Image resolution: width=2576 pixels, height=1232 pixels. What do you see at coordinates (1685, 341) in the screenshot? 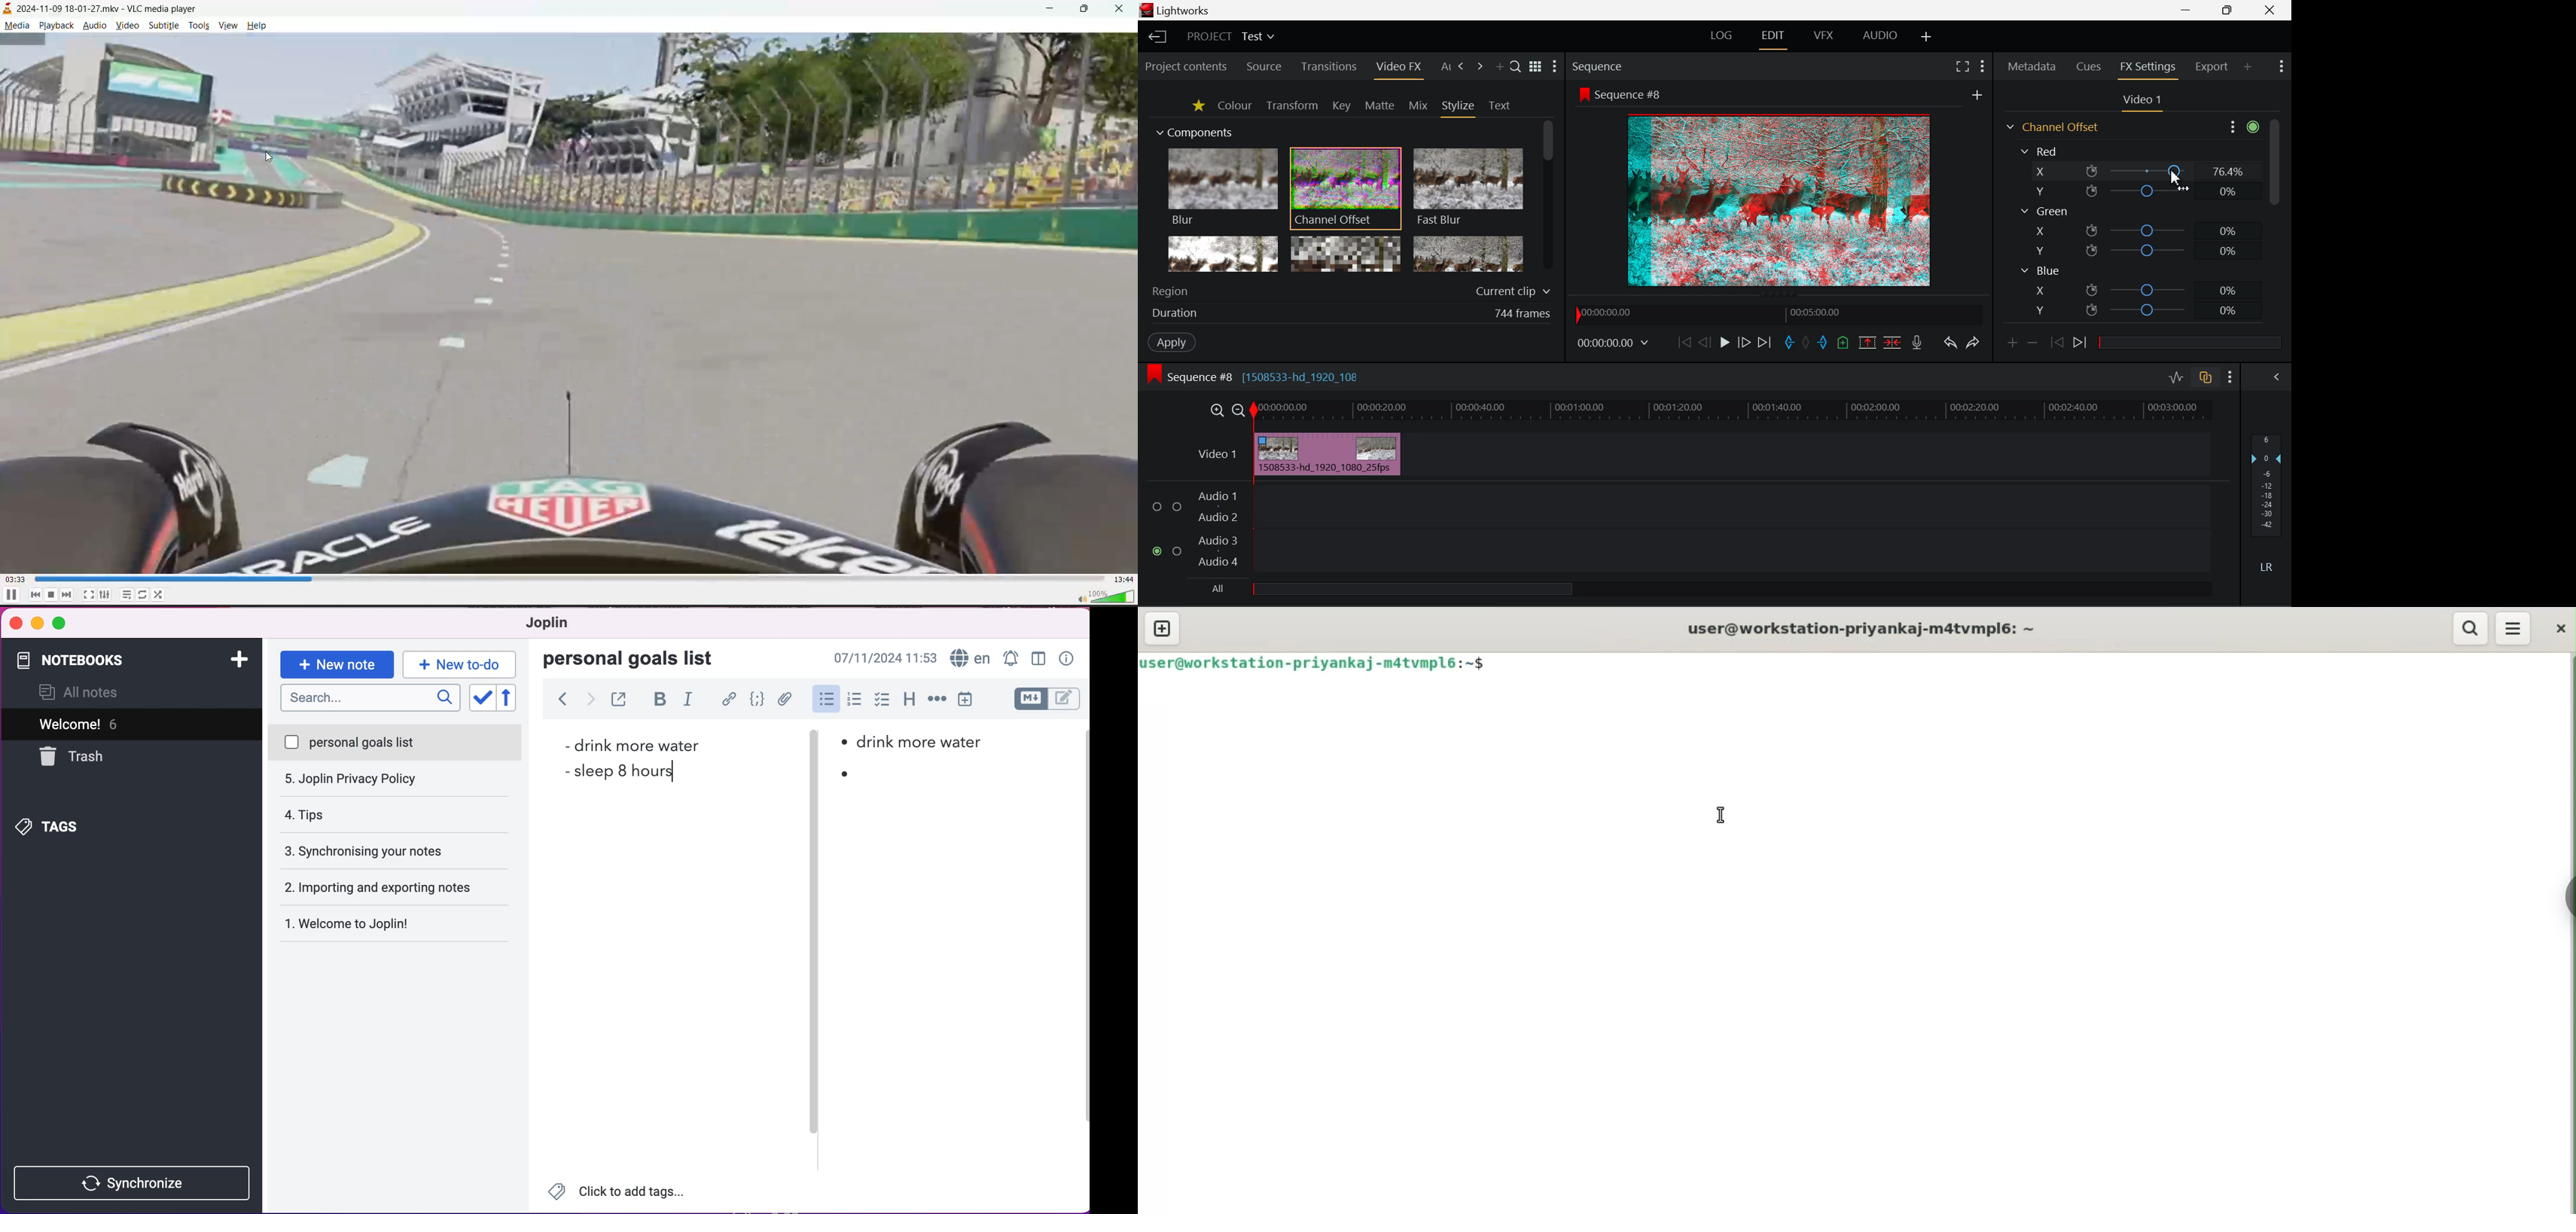
I see `To Start` at bounding box center [1685, 341].